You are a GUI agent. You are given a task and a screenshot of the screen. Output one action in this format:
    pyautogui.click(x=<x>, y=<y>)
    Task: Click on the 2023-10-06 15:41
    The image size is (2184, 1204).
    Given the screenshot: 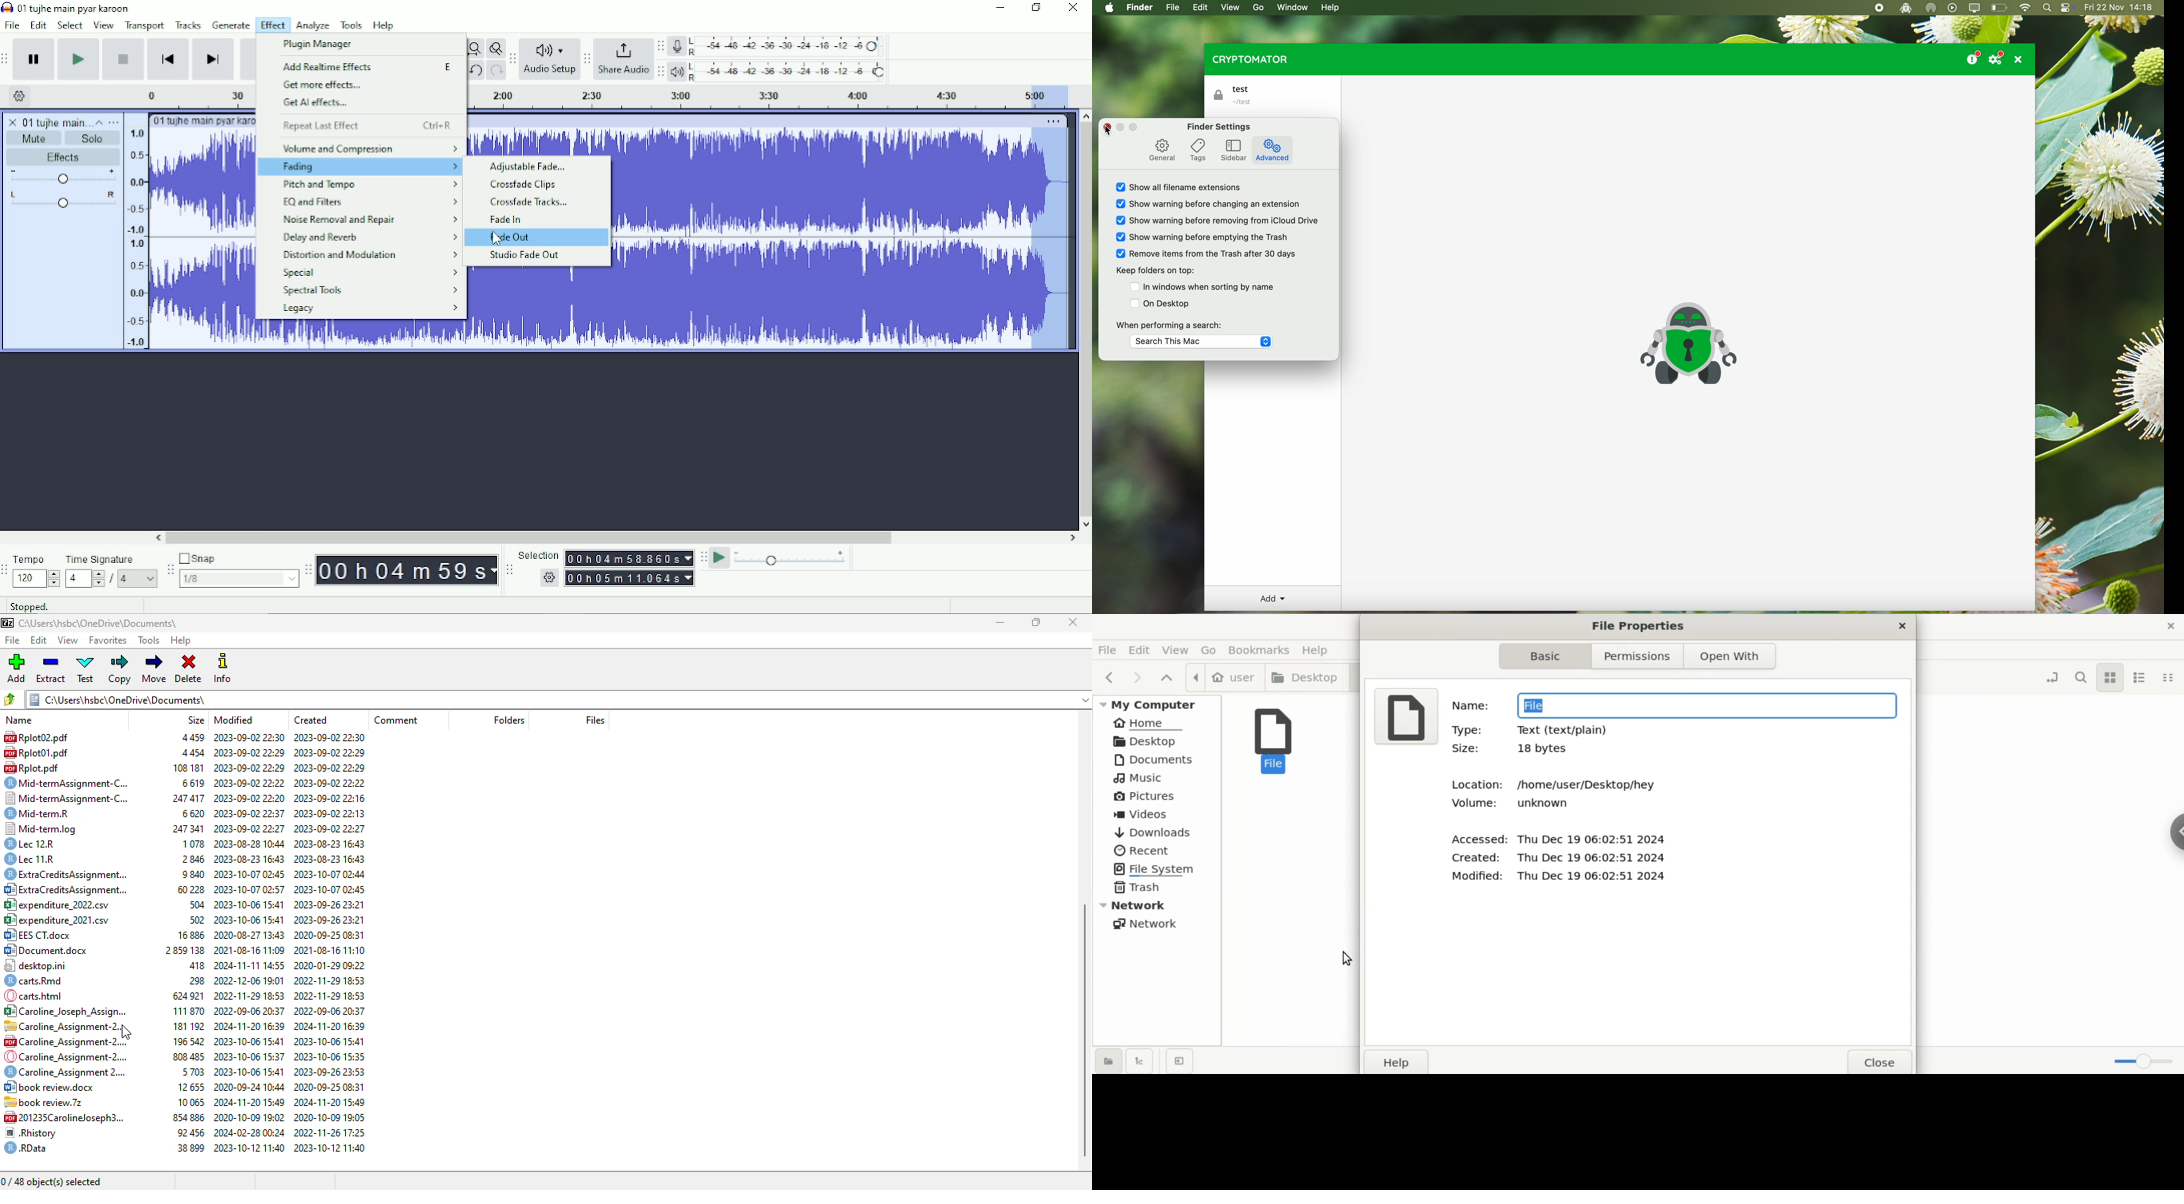 What is the action you would take?
    pyautogui.click(x=329, y=1041)
    